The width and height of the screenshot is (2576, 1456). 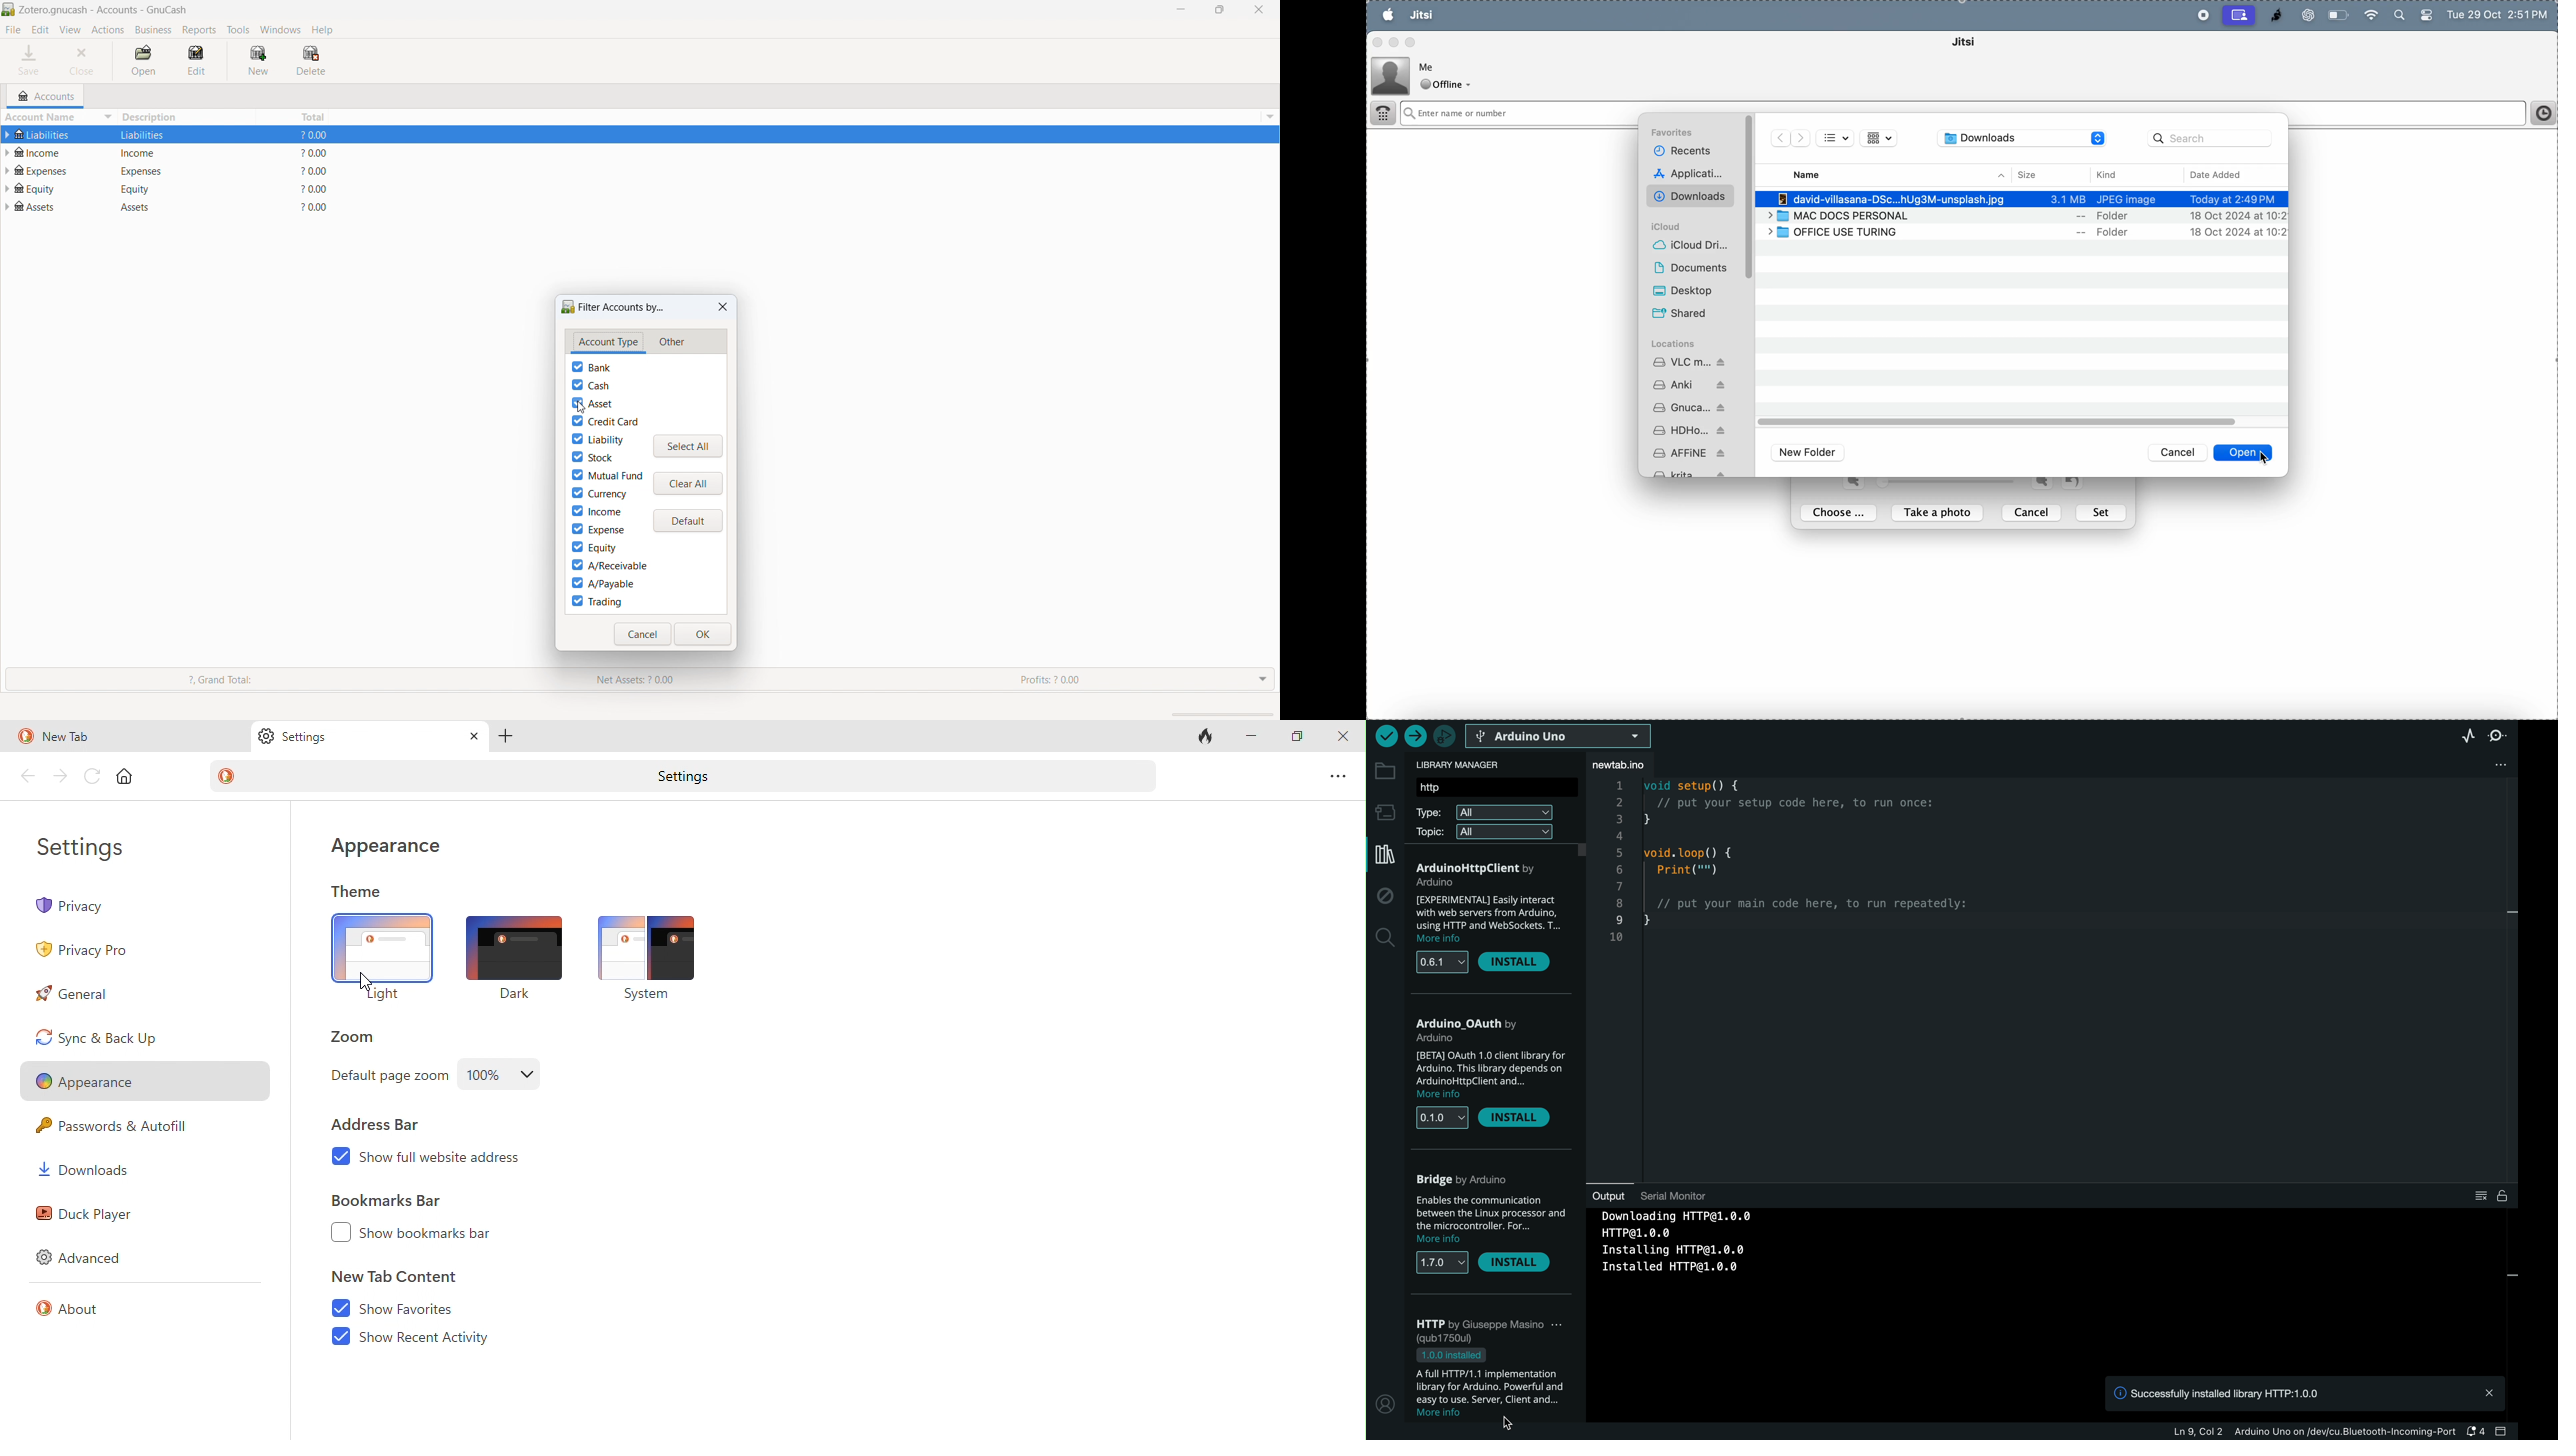 What do you see at coordinates (1488, 1329) in the screenshot?
I see `arduino low power` at bounding box center [1488, 1329].